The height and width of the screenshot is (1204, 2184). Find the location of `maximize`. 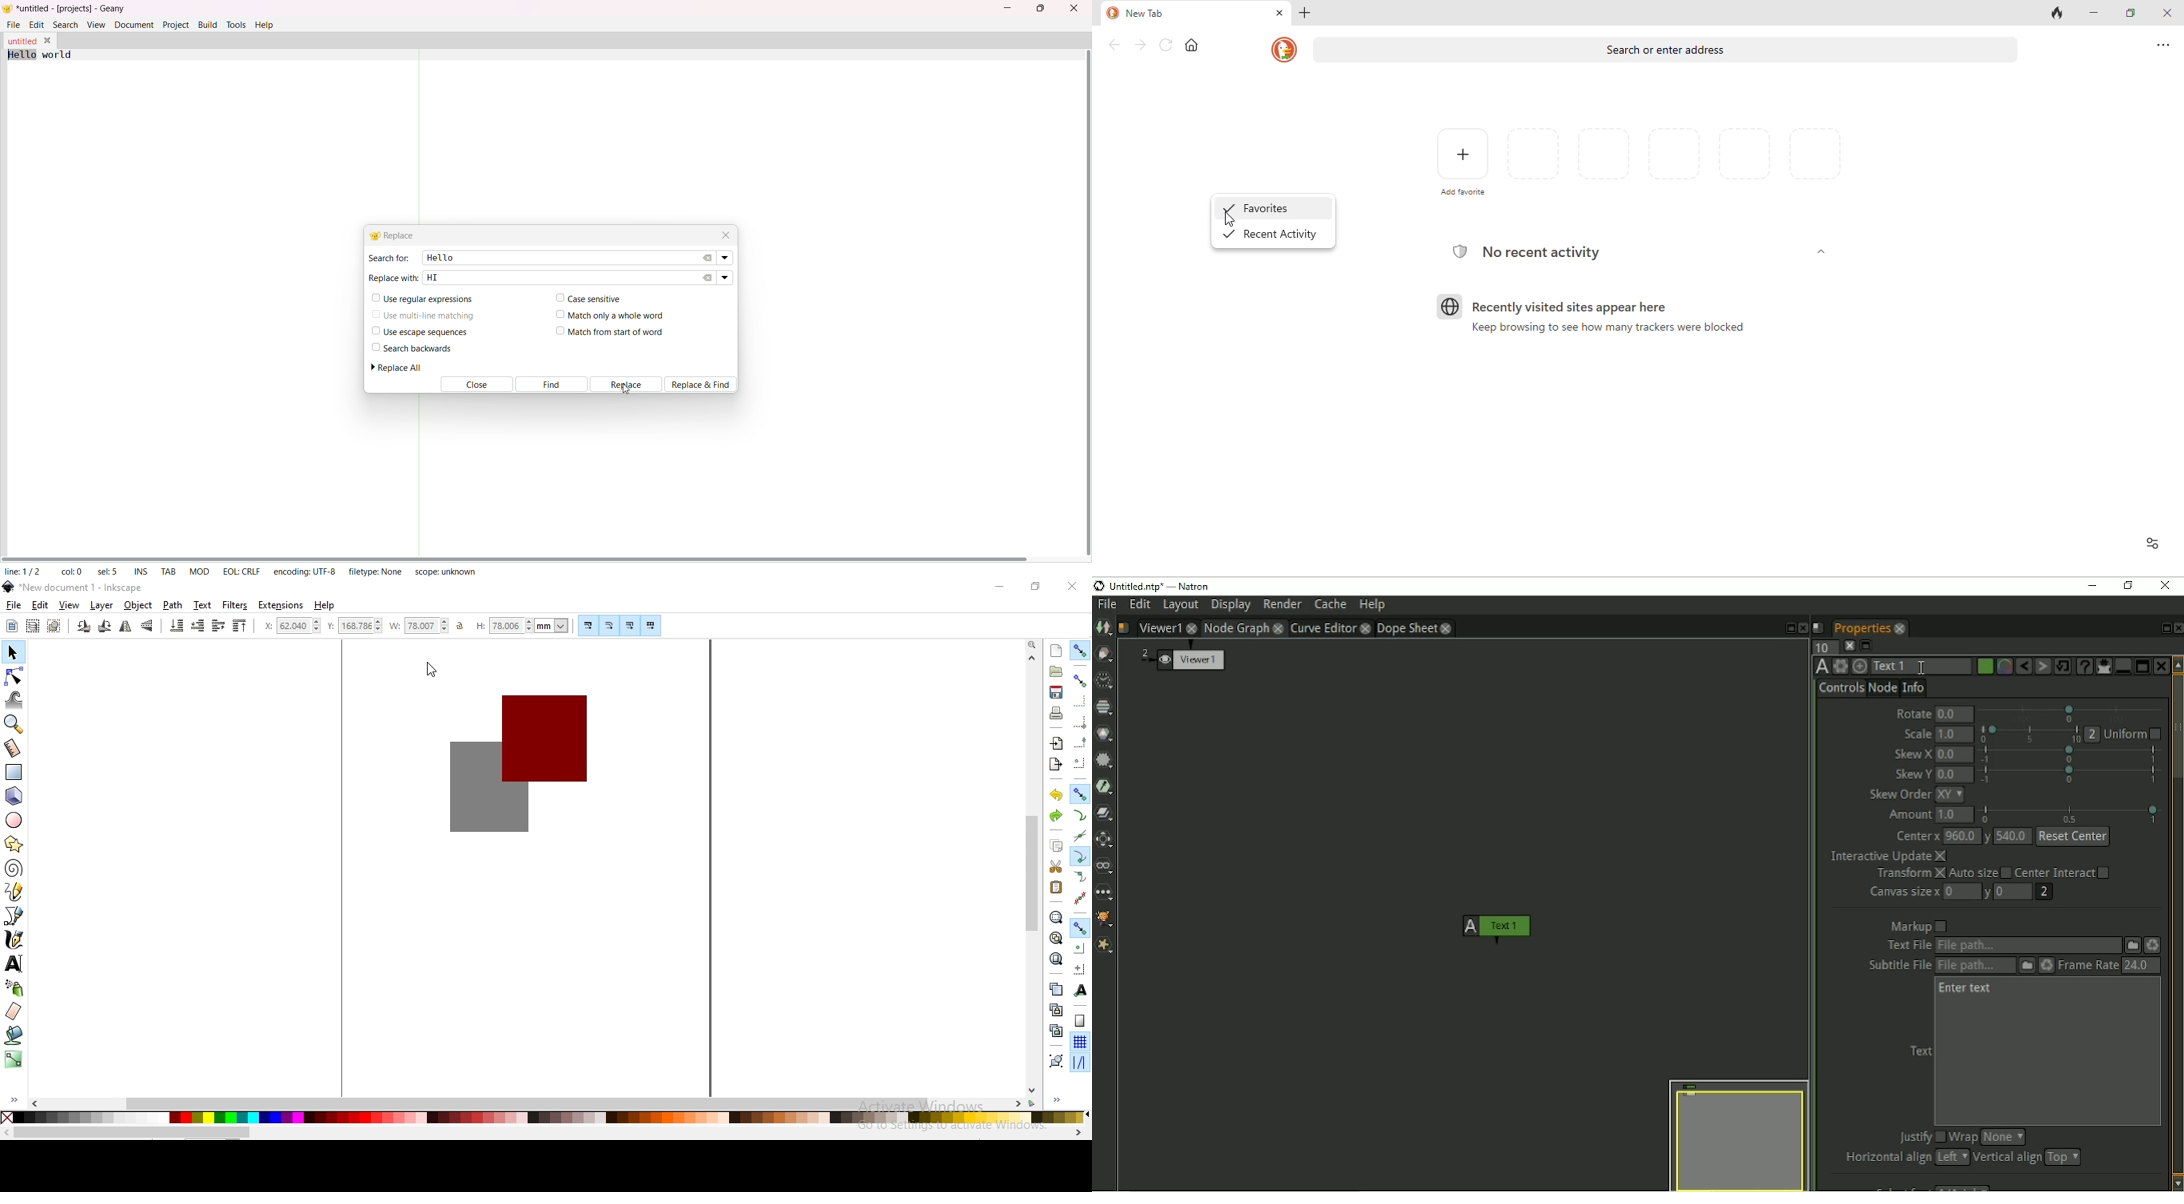

maximize is located at coordinates (2131, 14).